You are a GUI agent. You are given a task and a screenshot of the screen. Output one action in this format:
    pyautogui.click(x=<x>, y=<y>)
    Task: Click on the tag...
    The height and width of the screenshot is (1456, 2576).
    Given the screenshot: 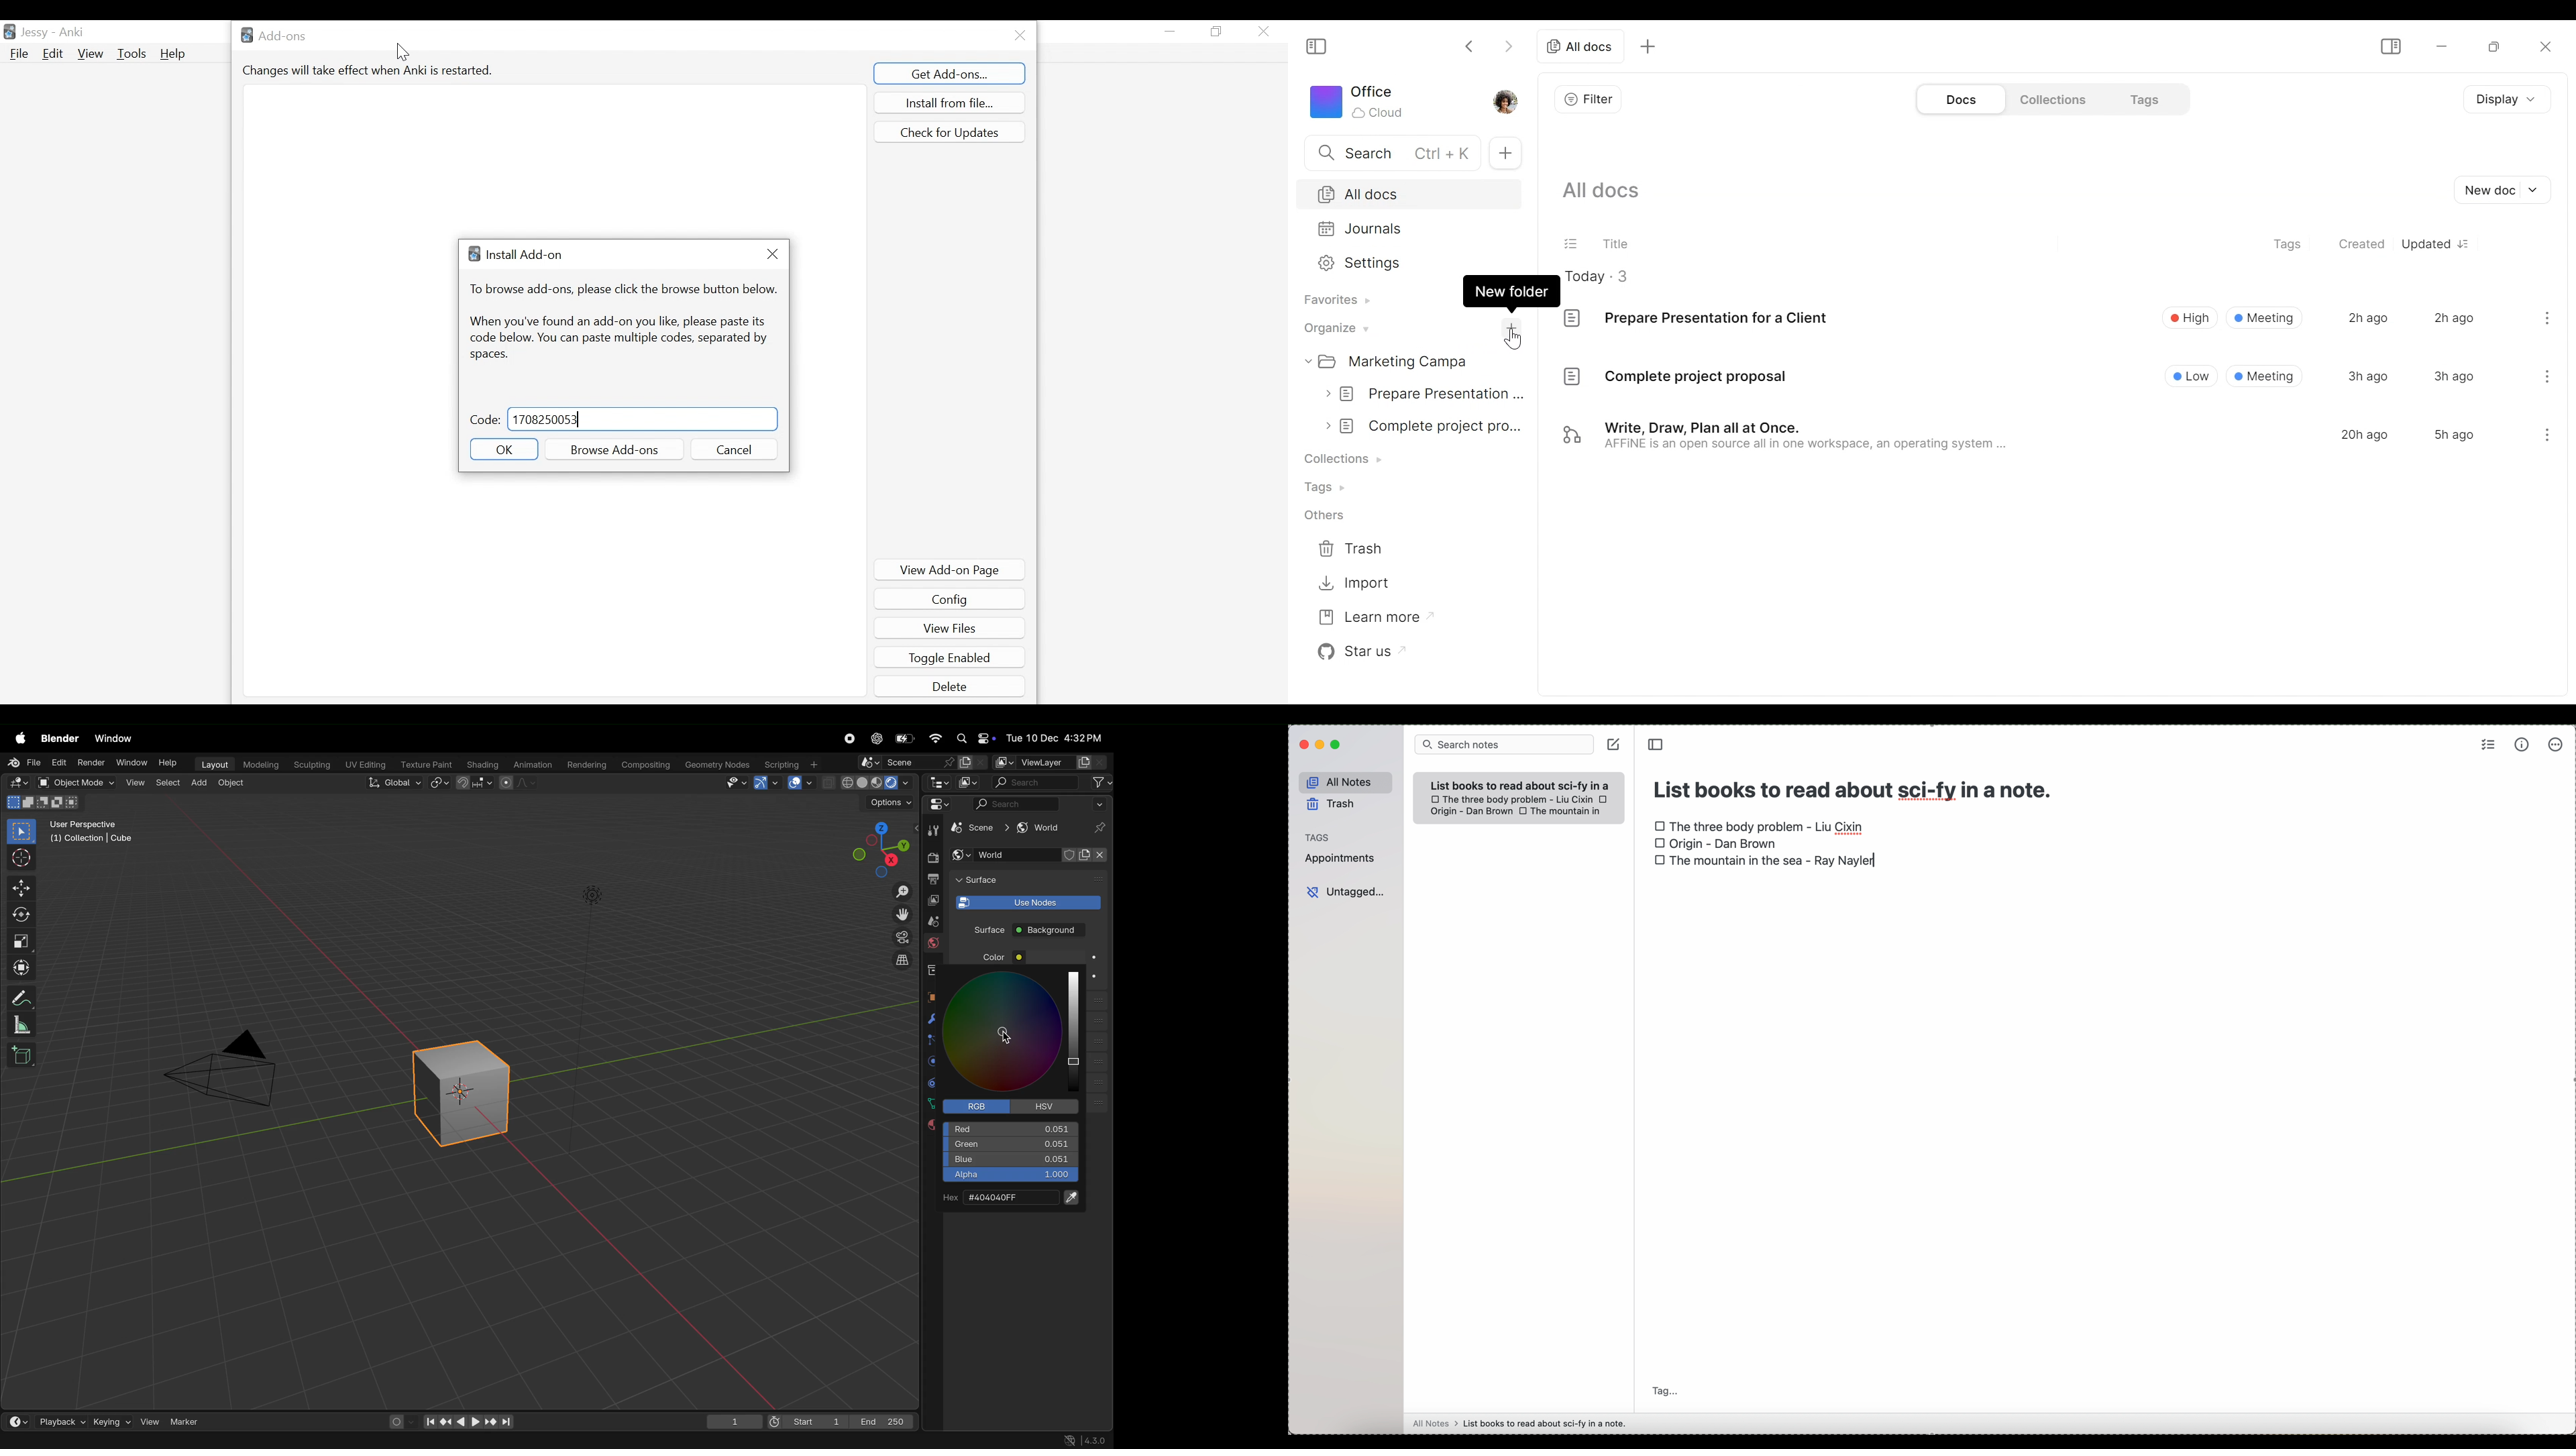 What is the action you would take?
    pyautogui.click(x=1666, y=1392)
    